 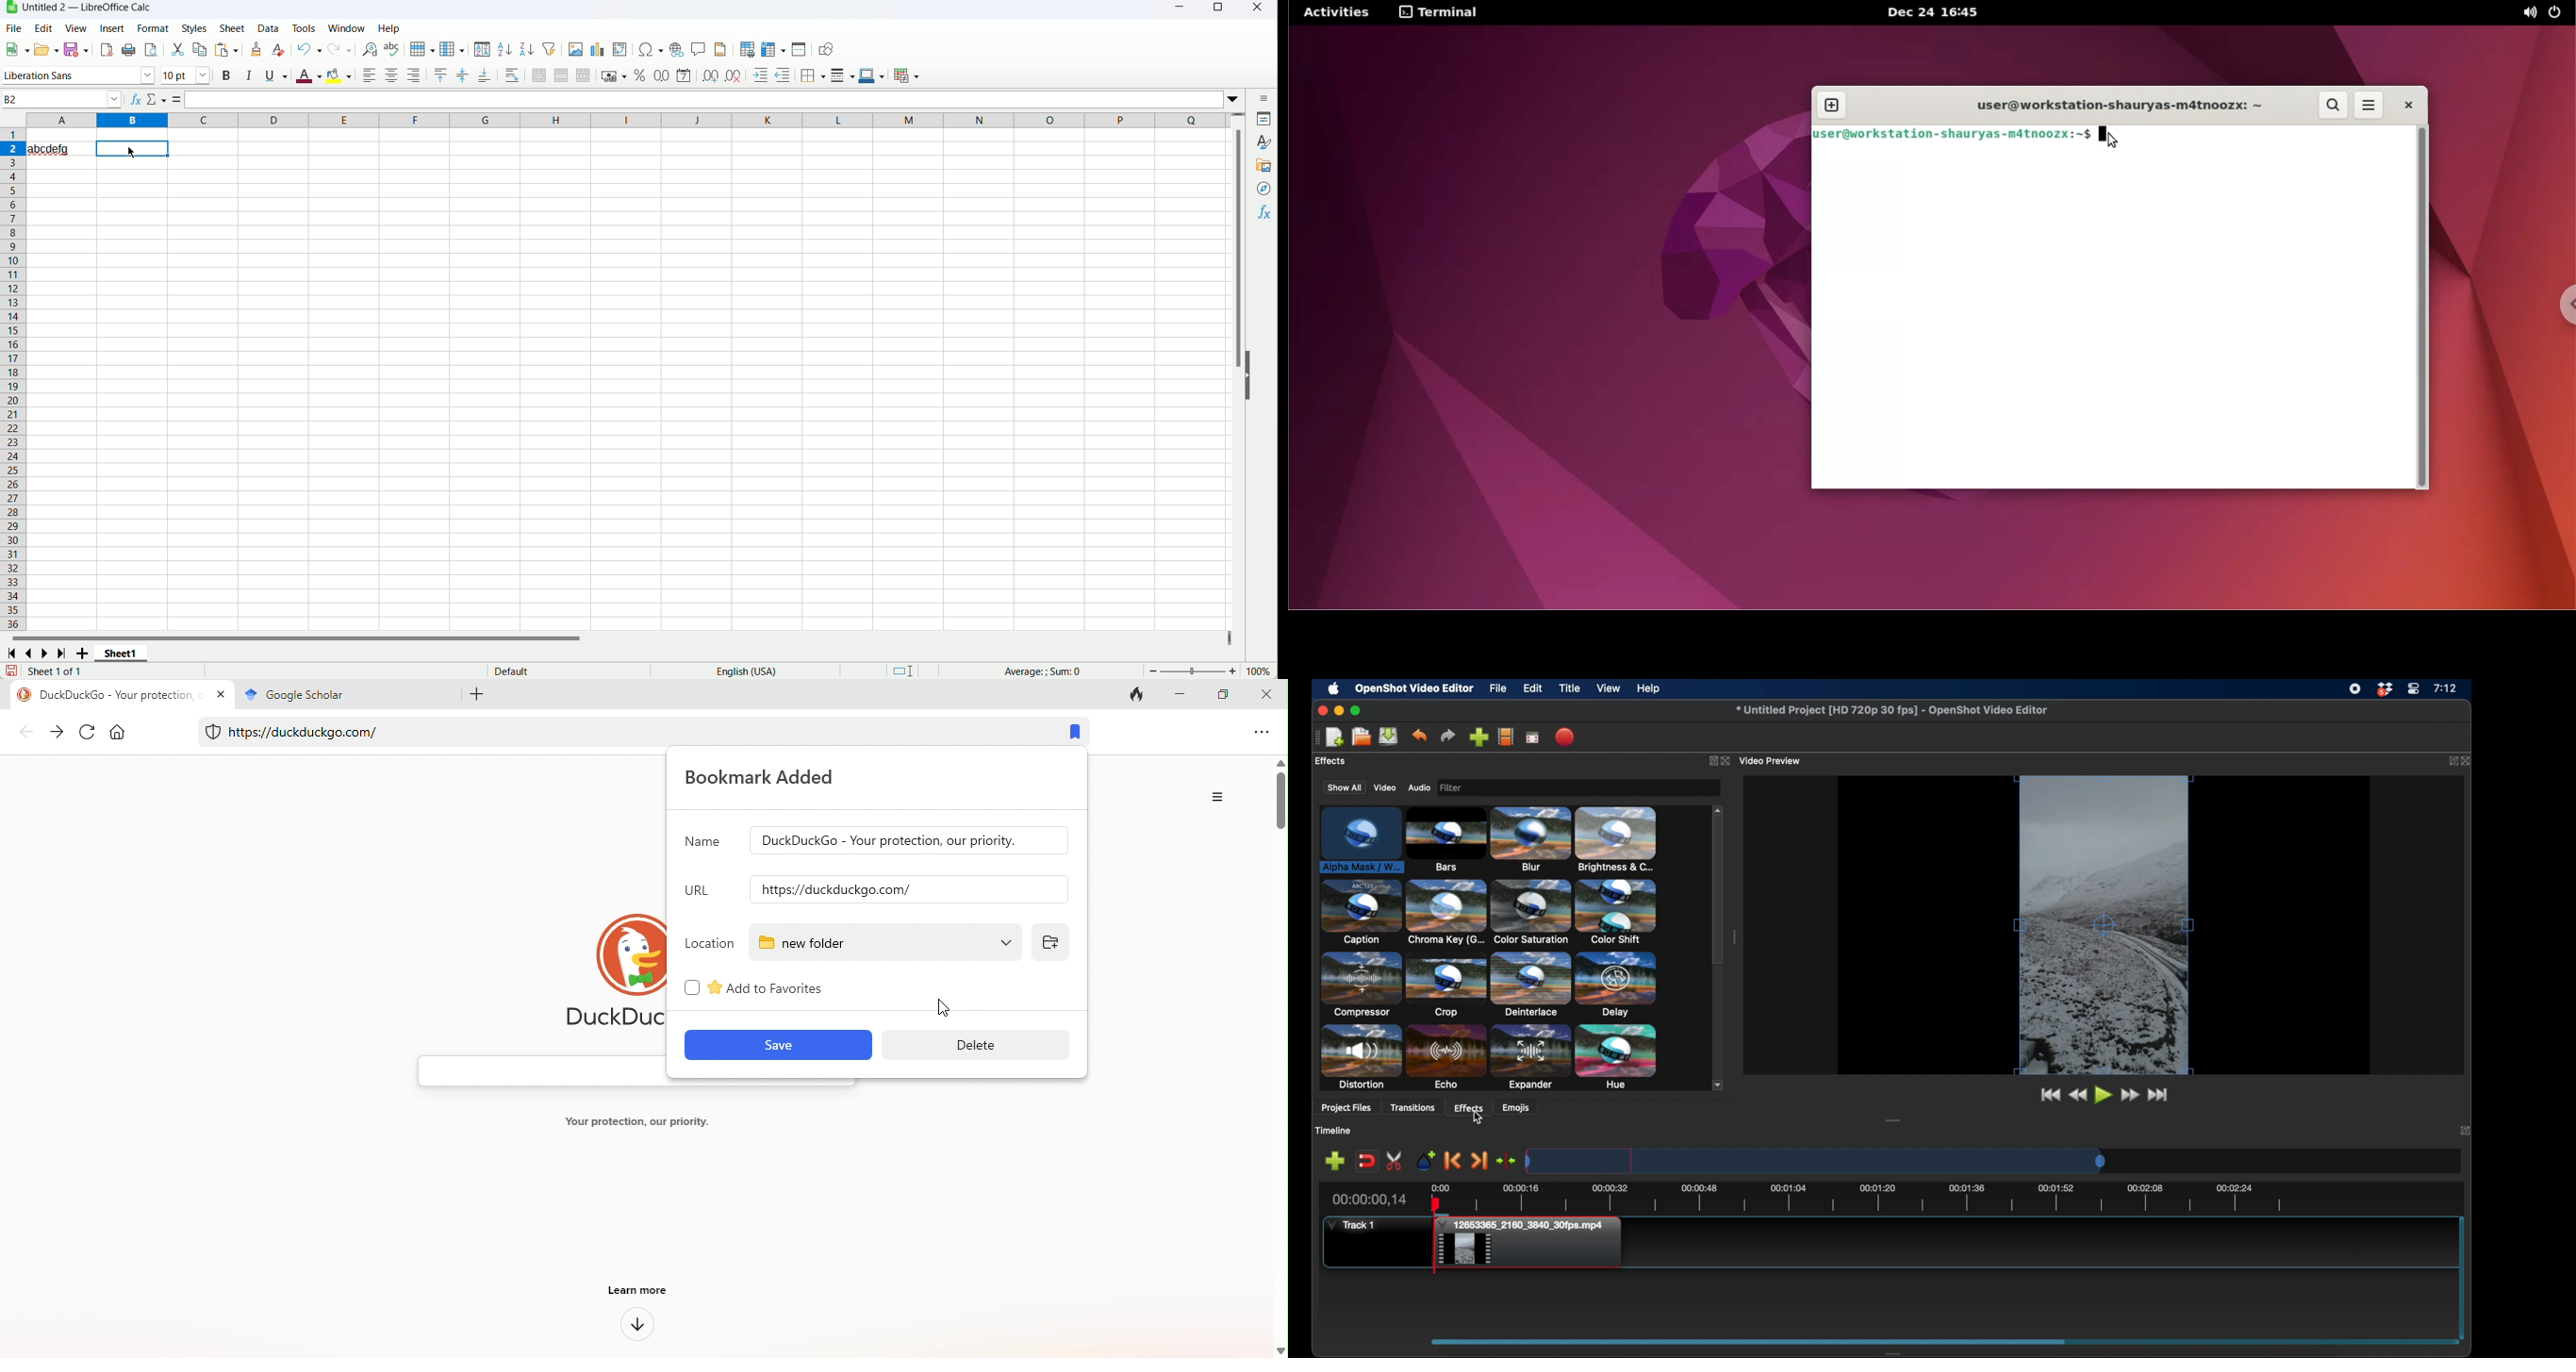 I want to click on vertical scroll bar, so click(x=1241, y=376).